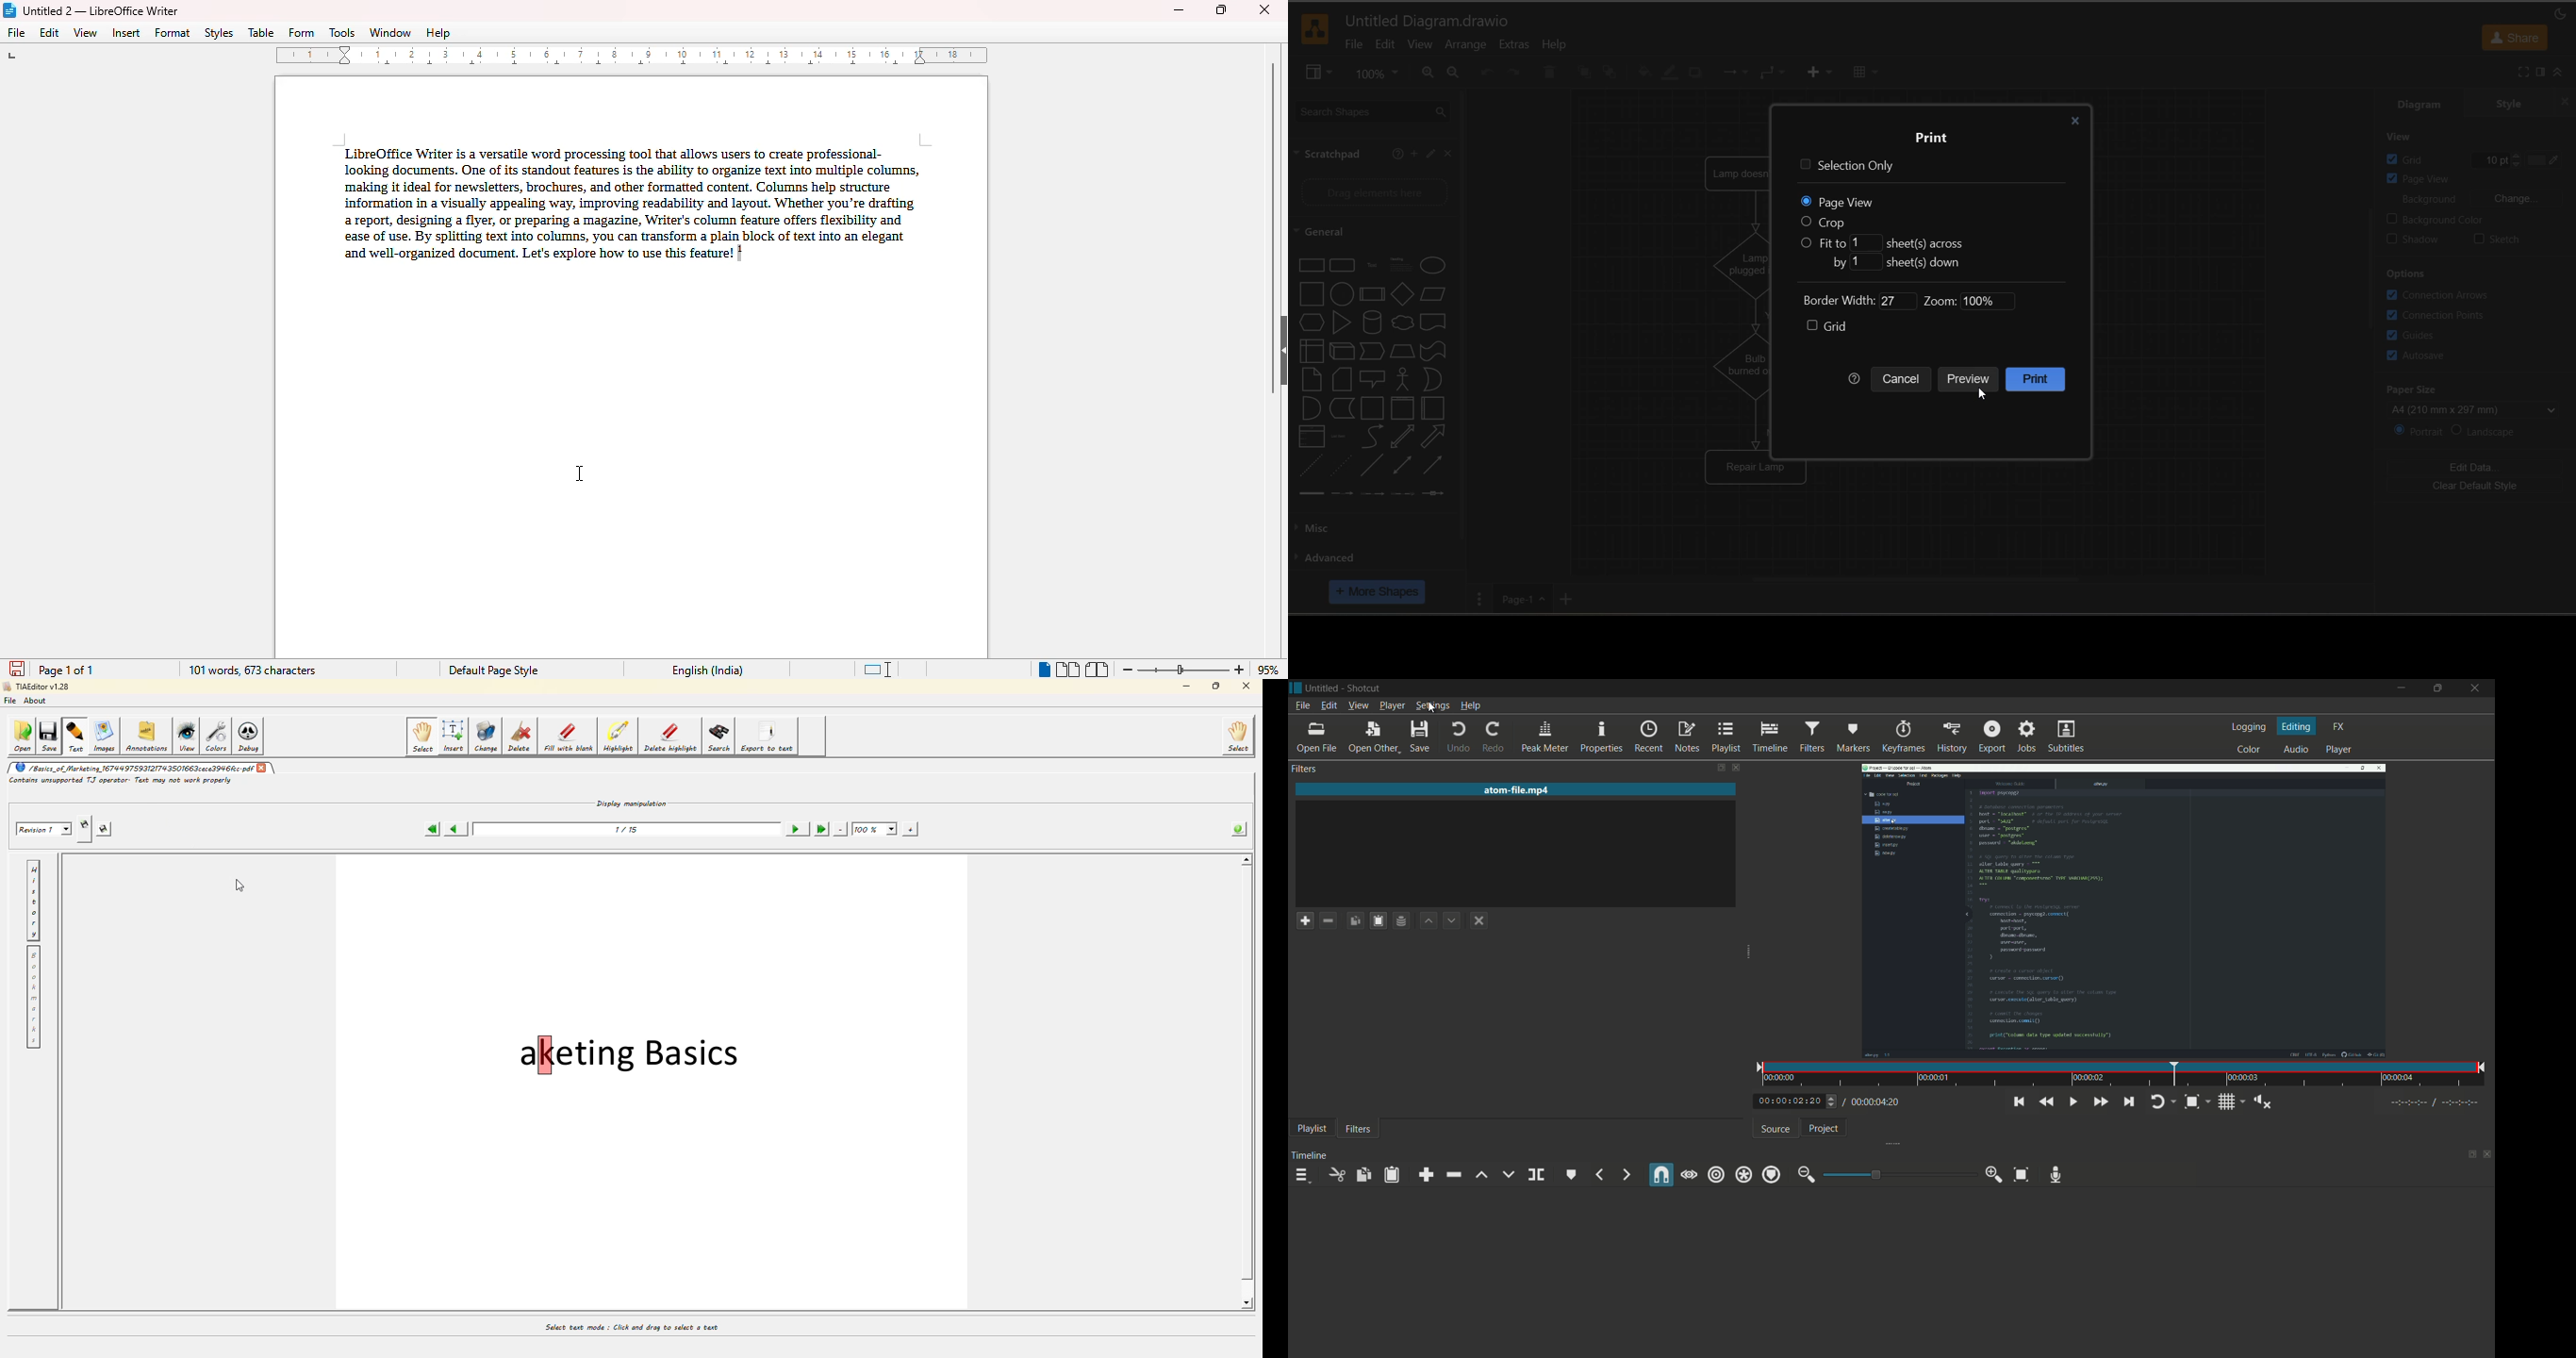  I want to click on subtitles, so click(2066, 736).